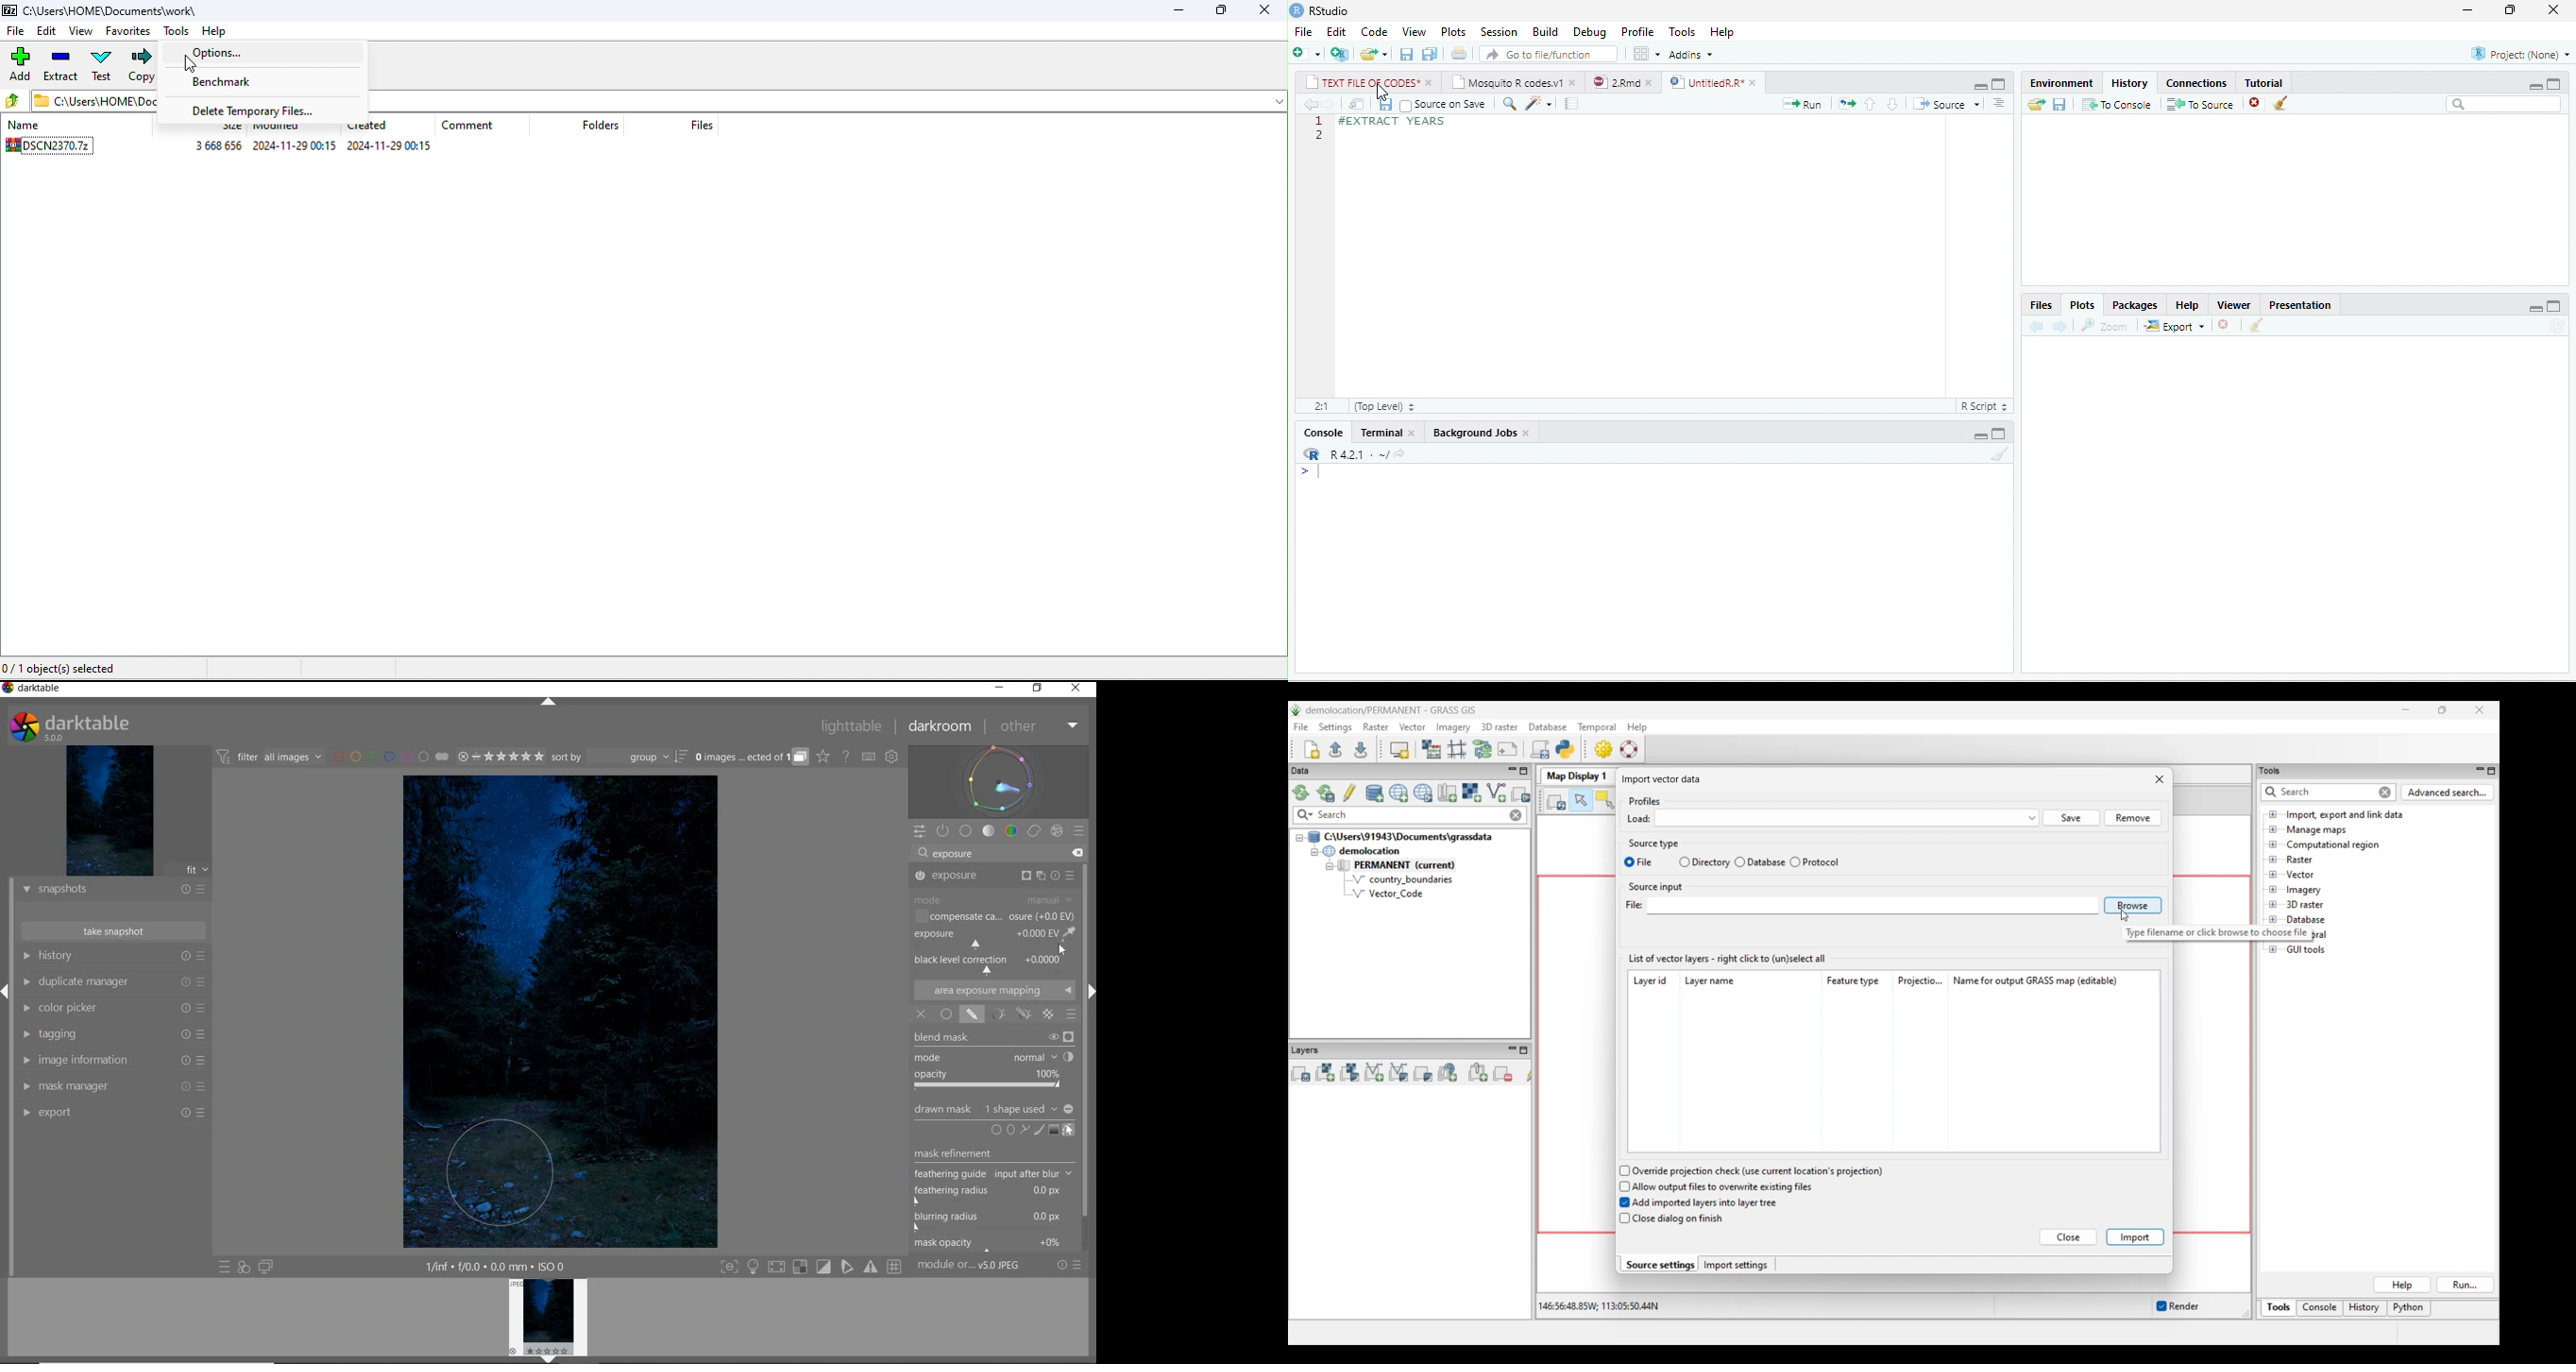 The image size is (2576, 1372). Describe the element at coordinates (1998, 103) in the screenshot. I see `options` at that location.